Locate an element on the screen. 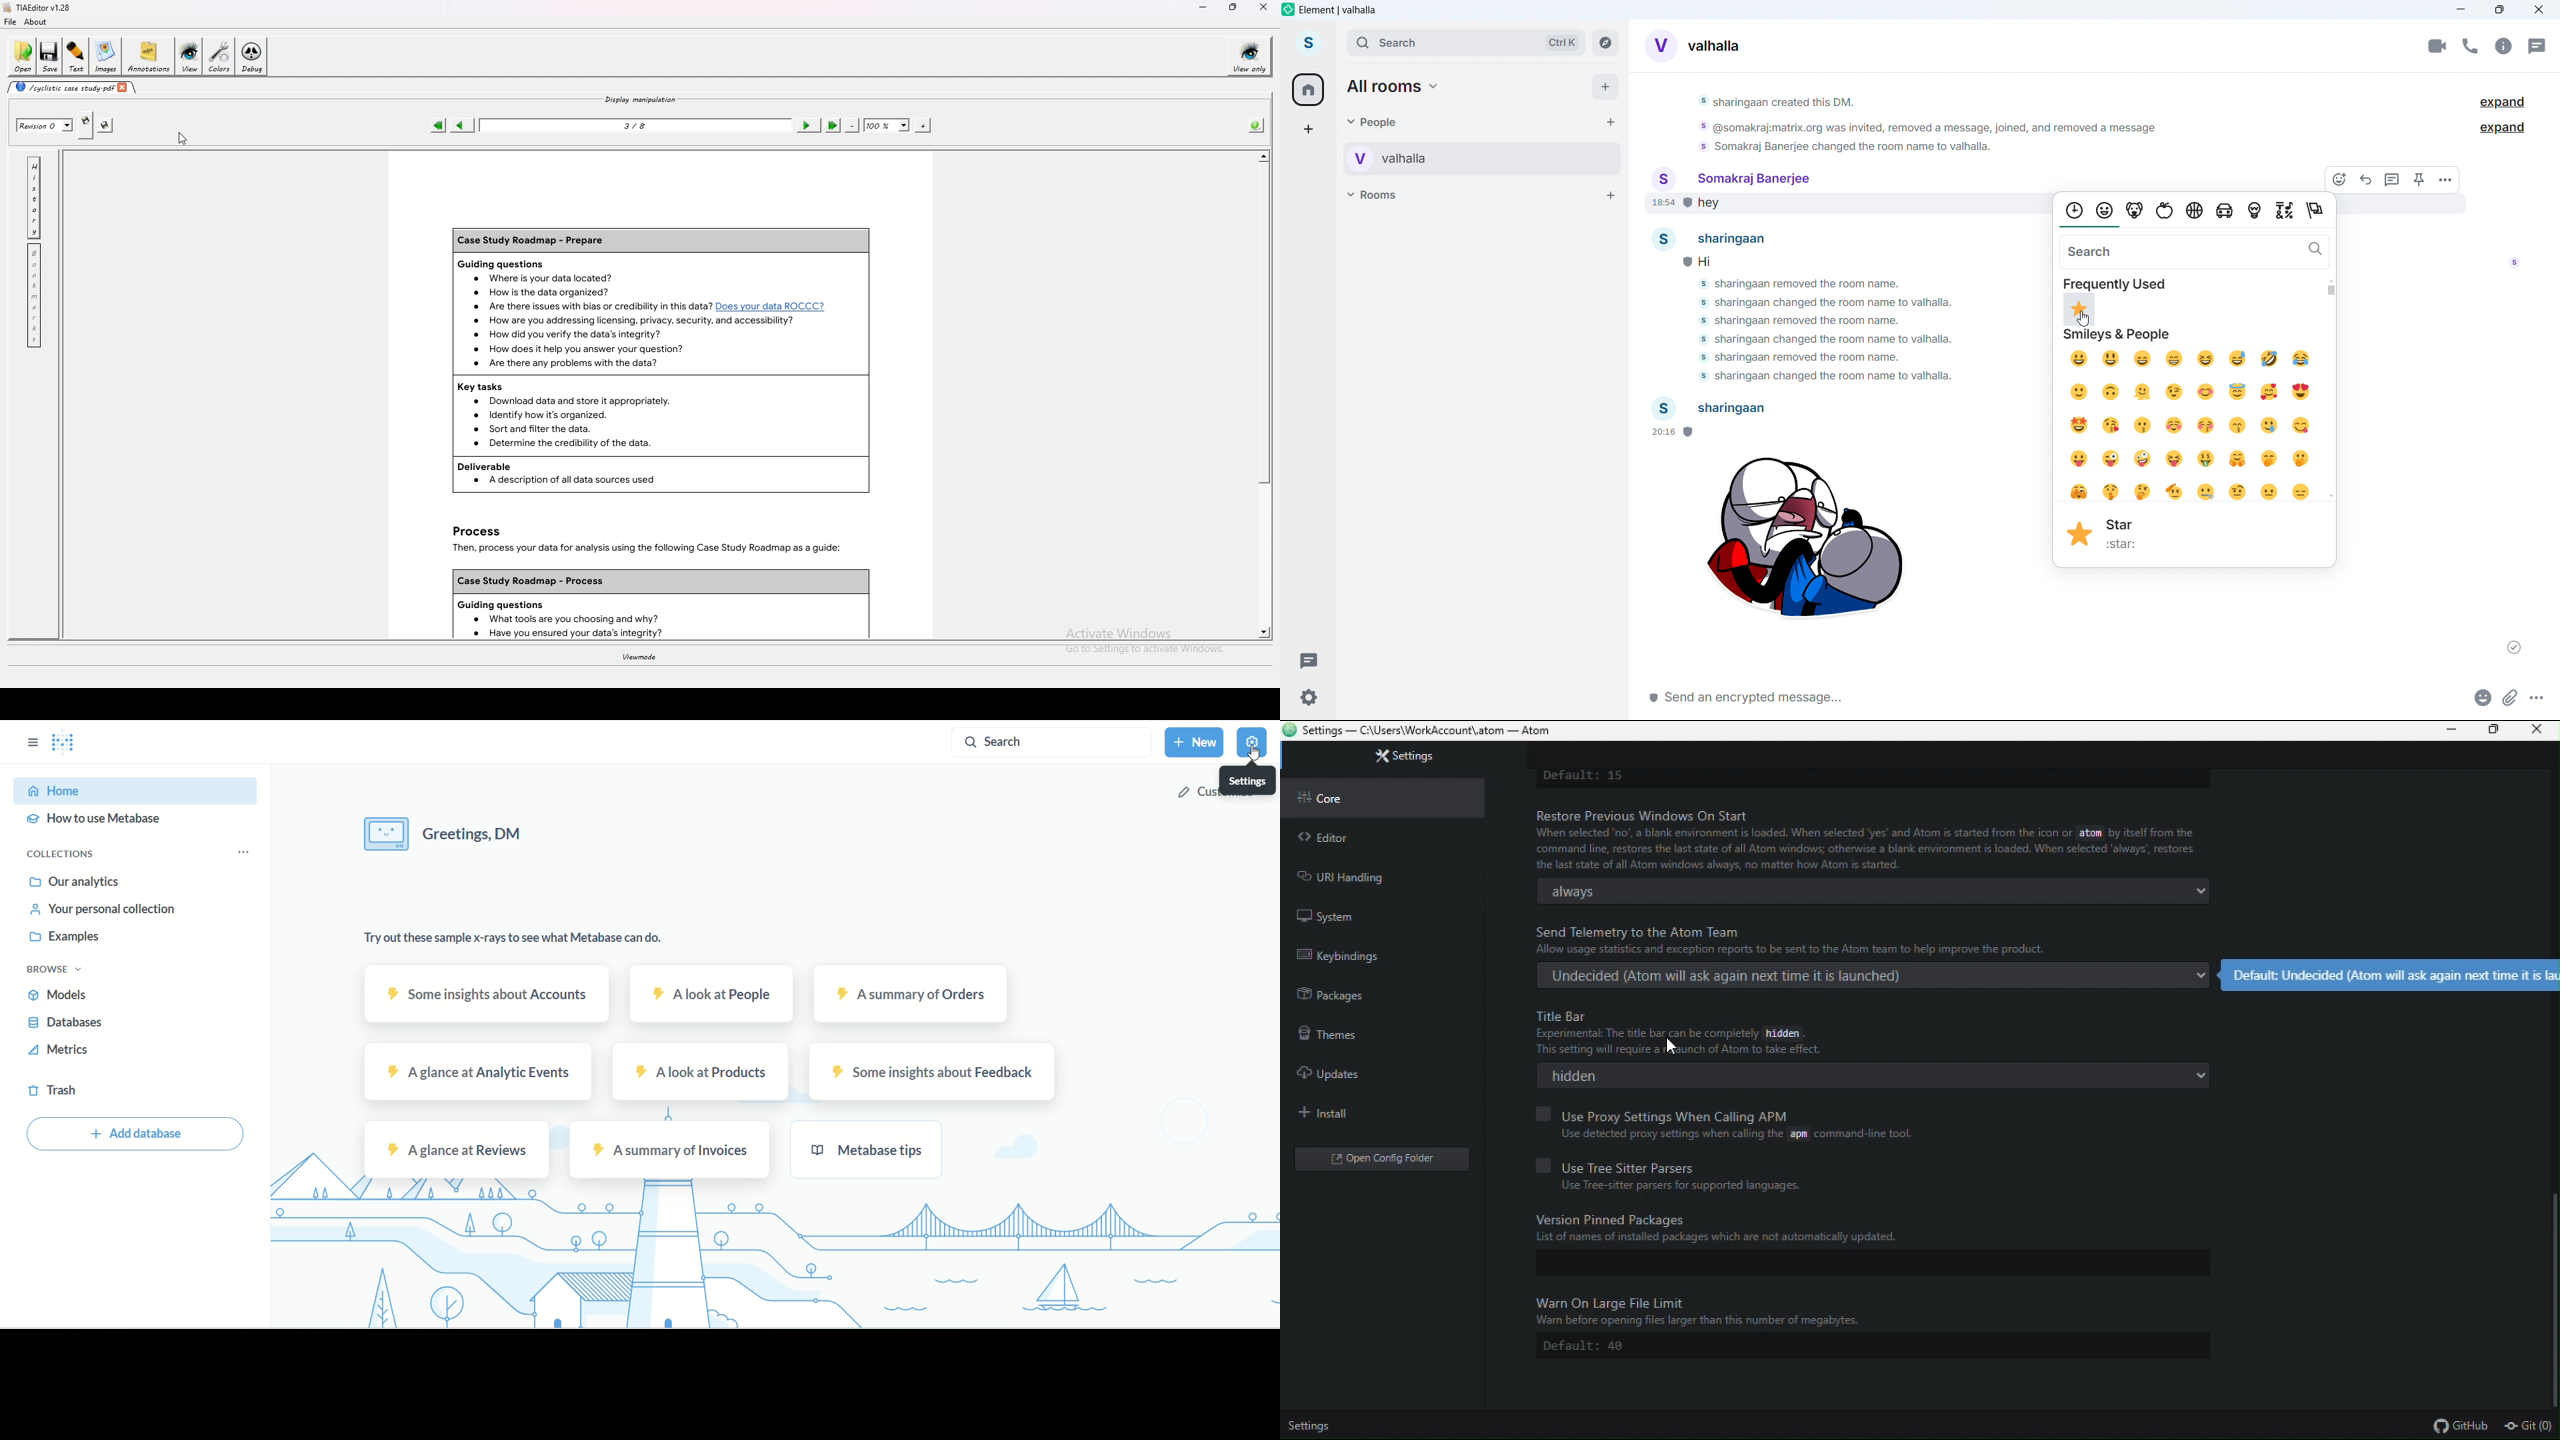 The width and height of the screenshot is (2576, 1456). thinking face is located at coordinates (2145, 491).